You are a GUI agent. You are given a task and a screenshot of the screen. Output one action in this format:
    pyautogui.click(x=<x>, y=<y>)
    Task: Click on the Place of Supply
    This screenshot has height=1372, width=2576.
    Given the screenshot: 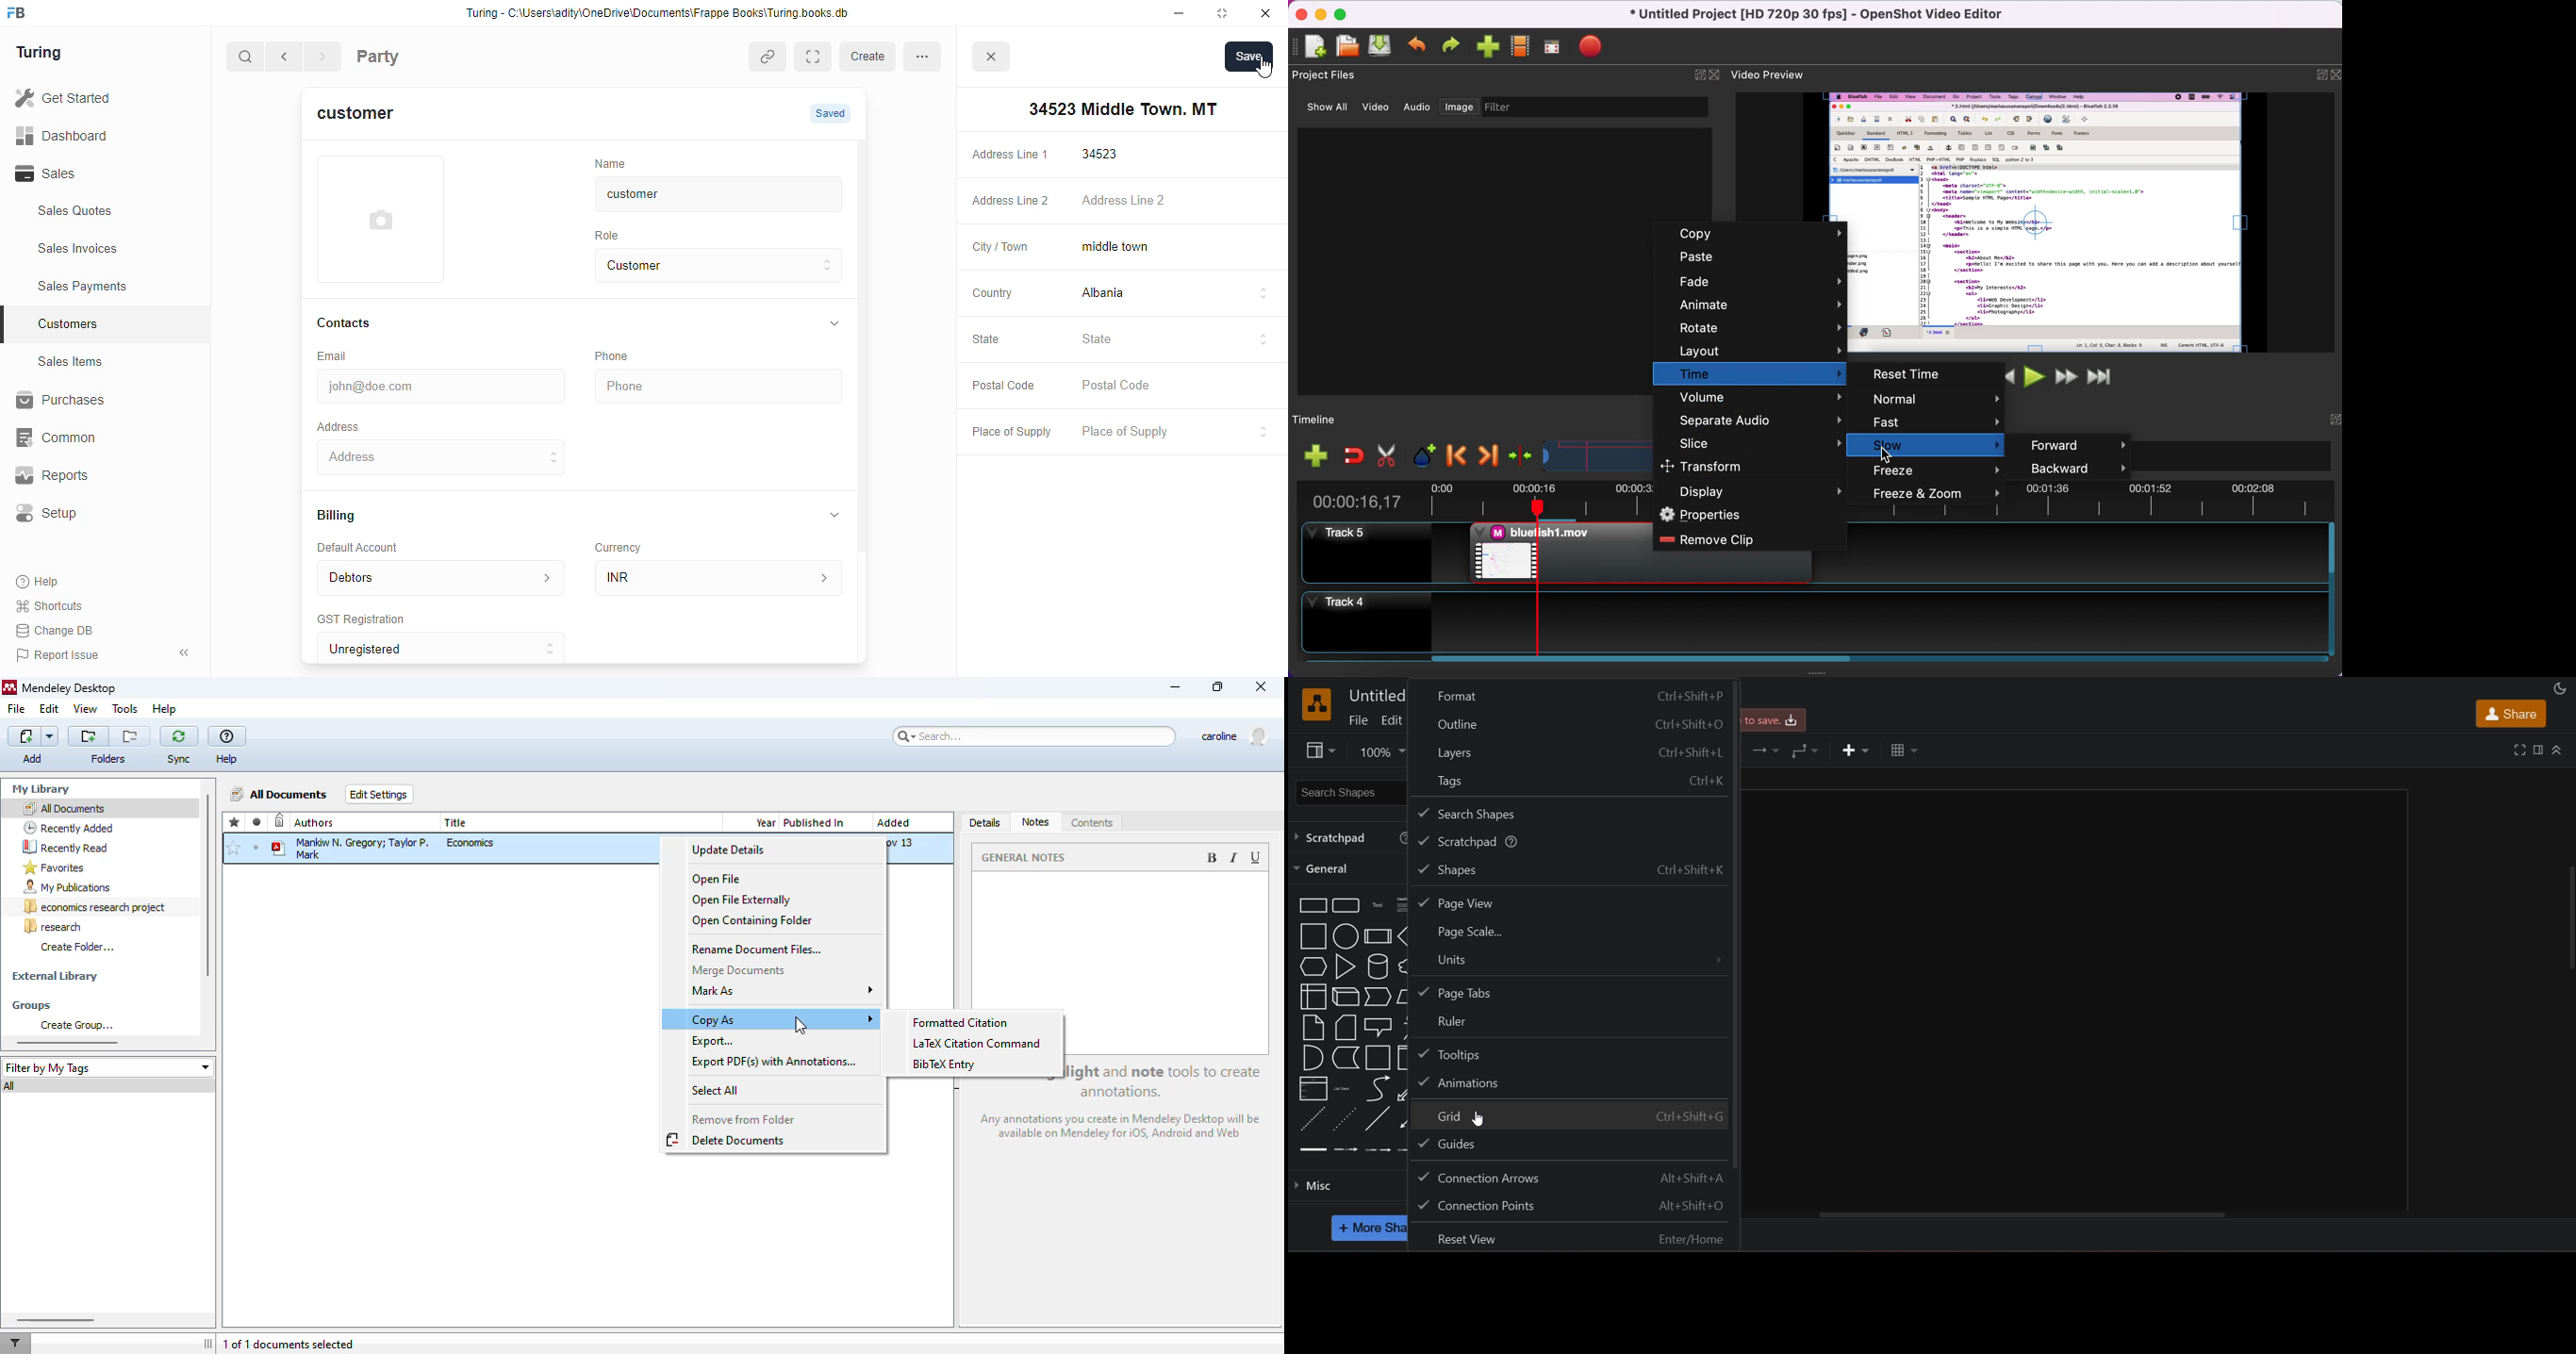 What is the action you would take?
    pyautogui.click(x=1172, y=433)
    